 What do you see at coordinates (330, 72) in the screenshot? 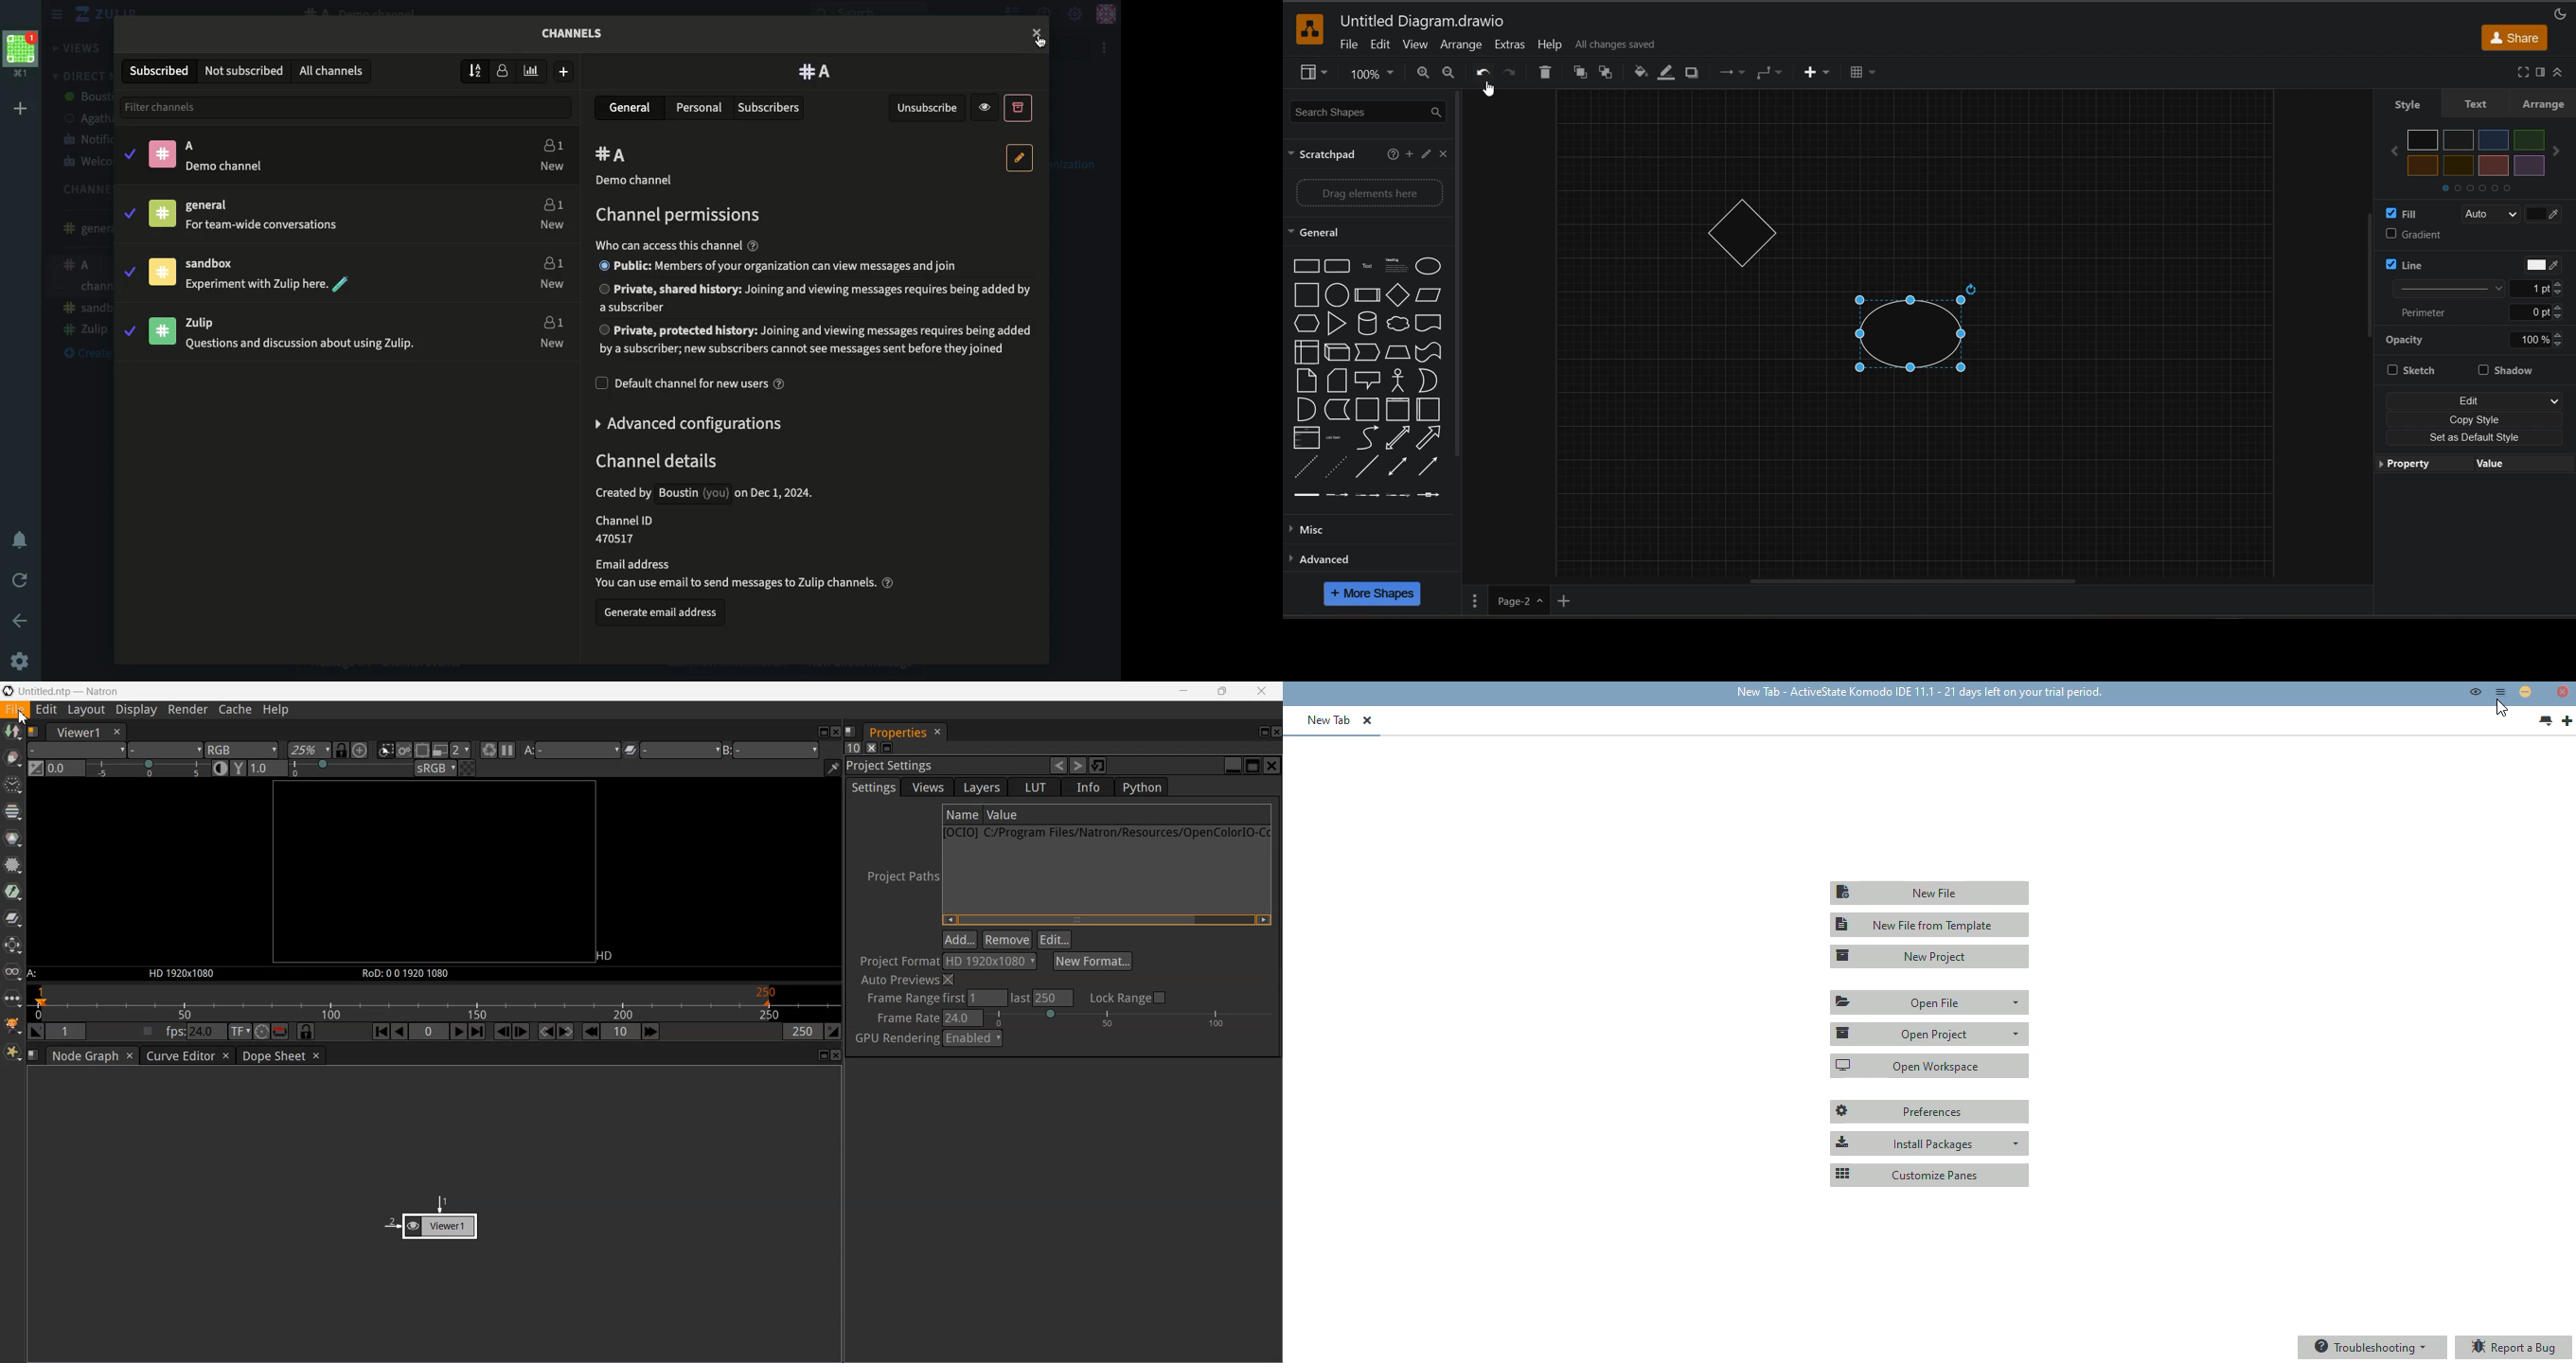
I see `All channels` at bounding box center [330, 72].